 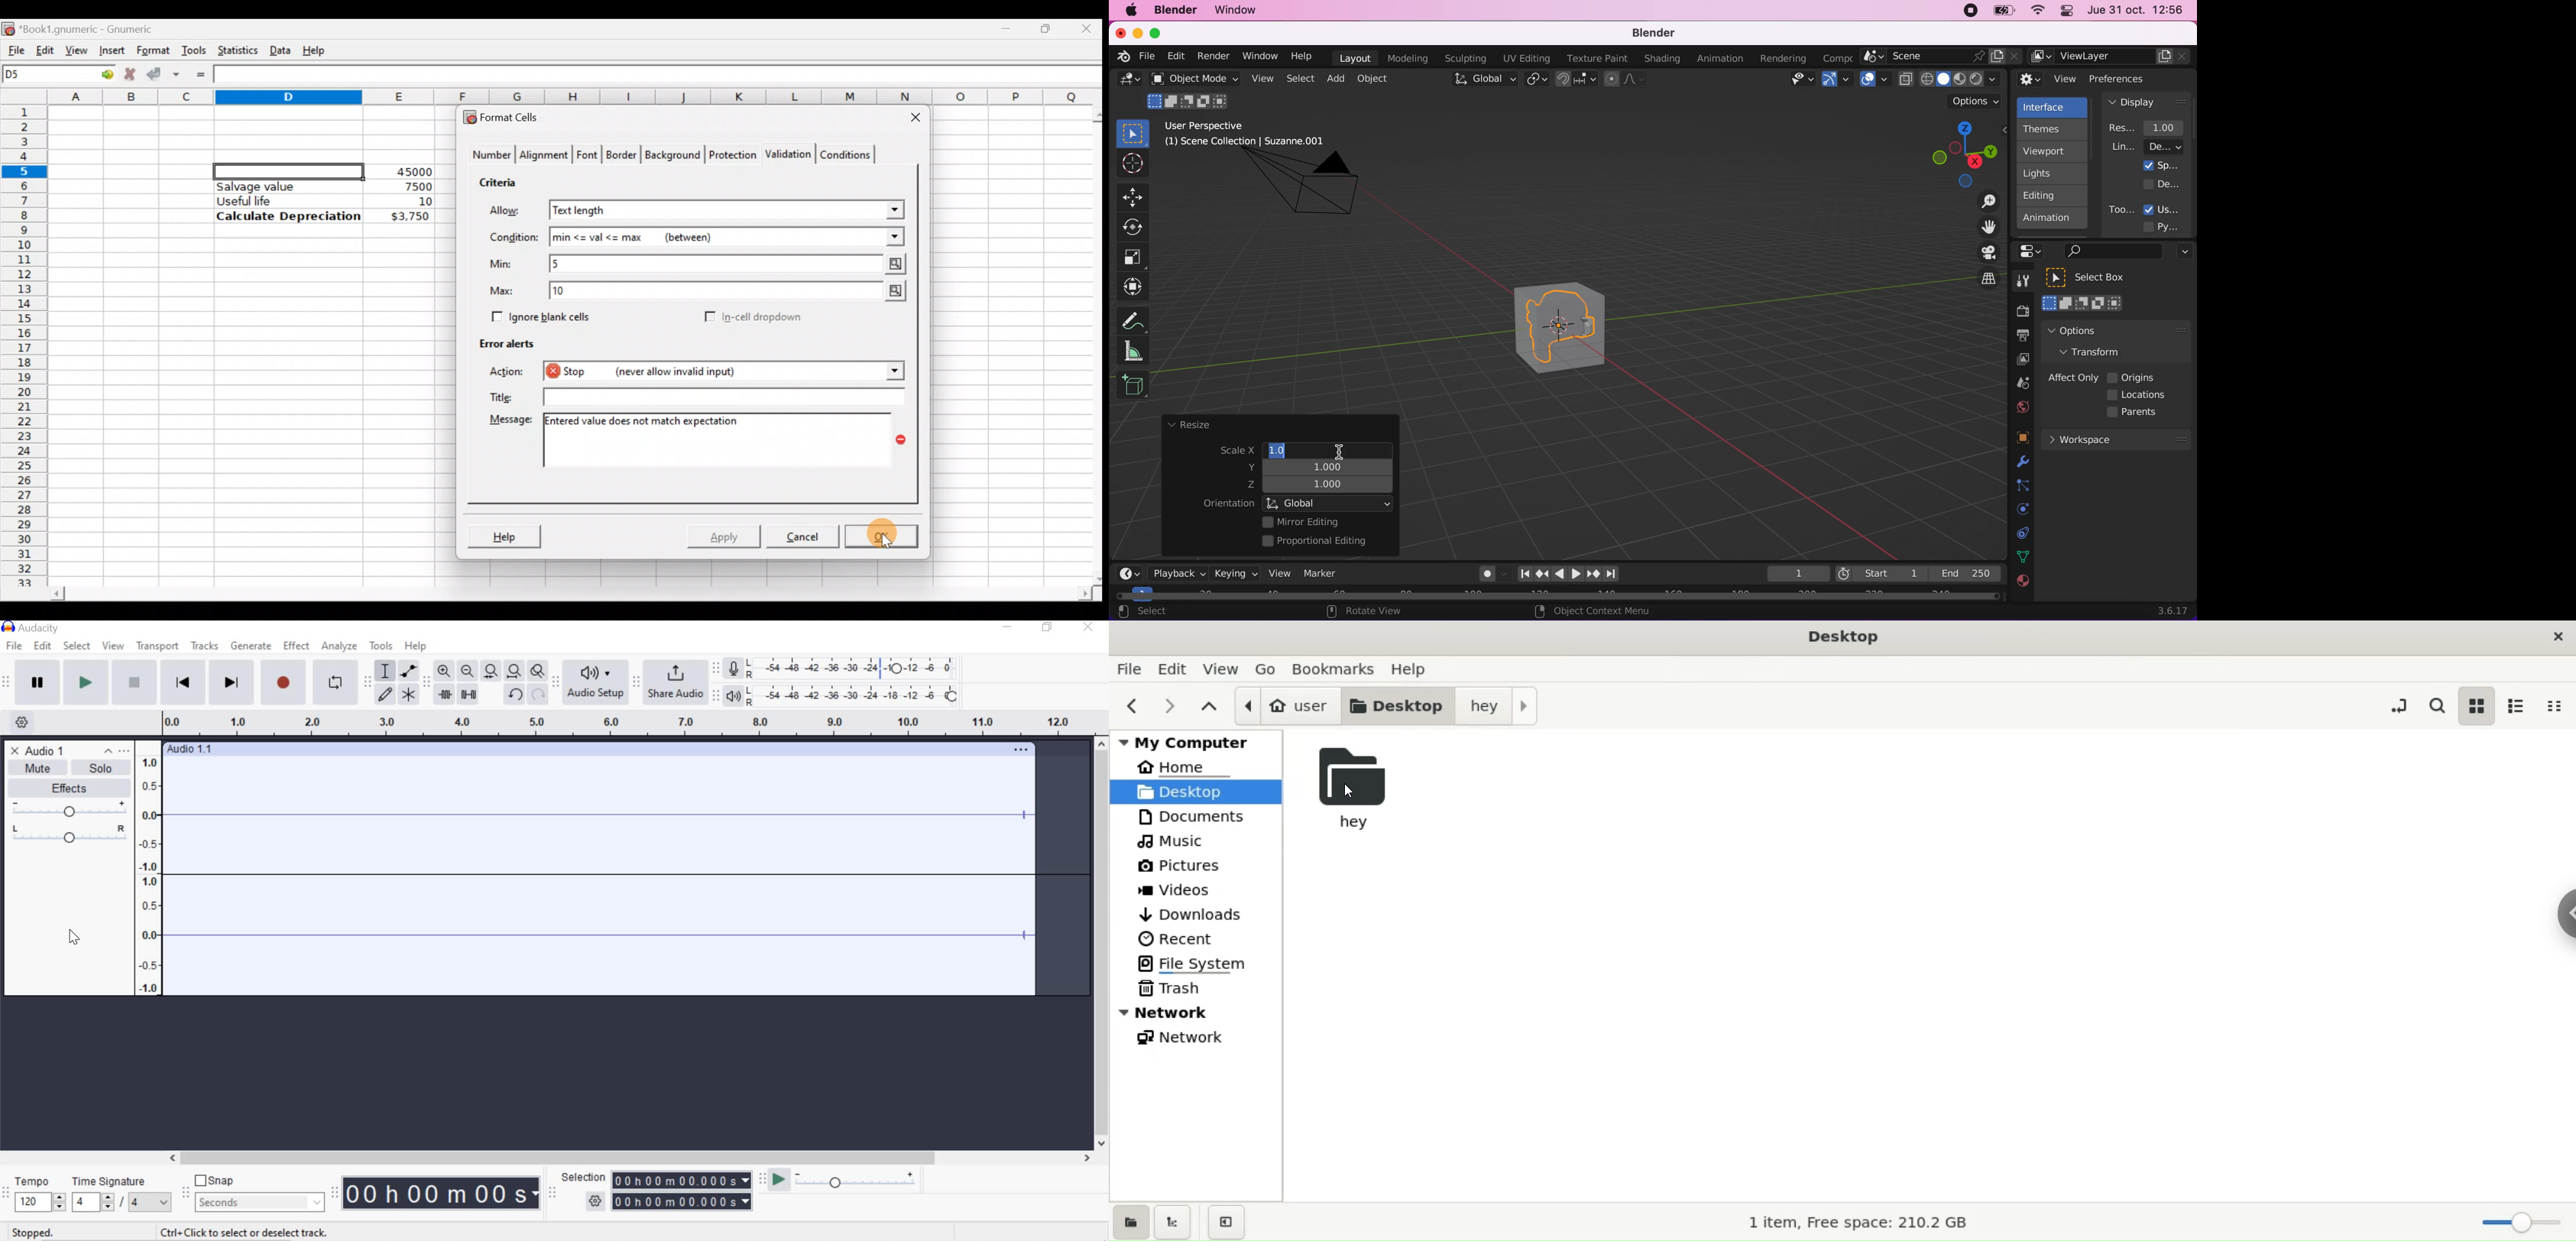 What do you see at coordinates (731, 293) in the screenshot?
I see `Max value = 10` at bounding box center [731, 293].